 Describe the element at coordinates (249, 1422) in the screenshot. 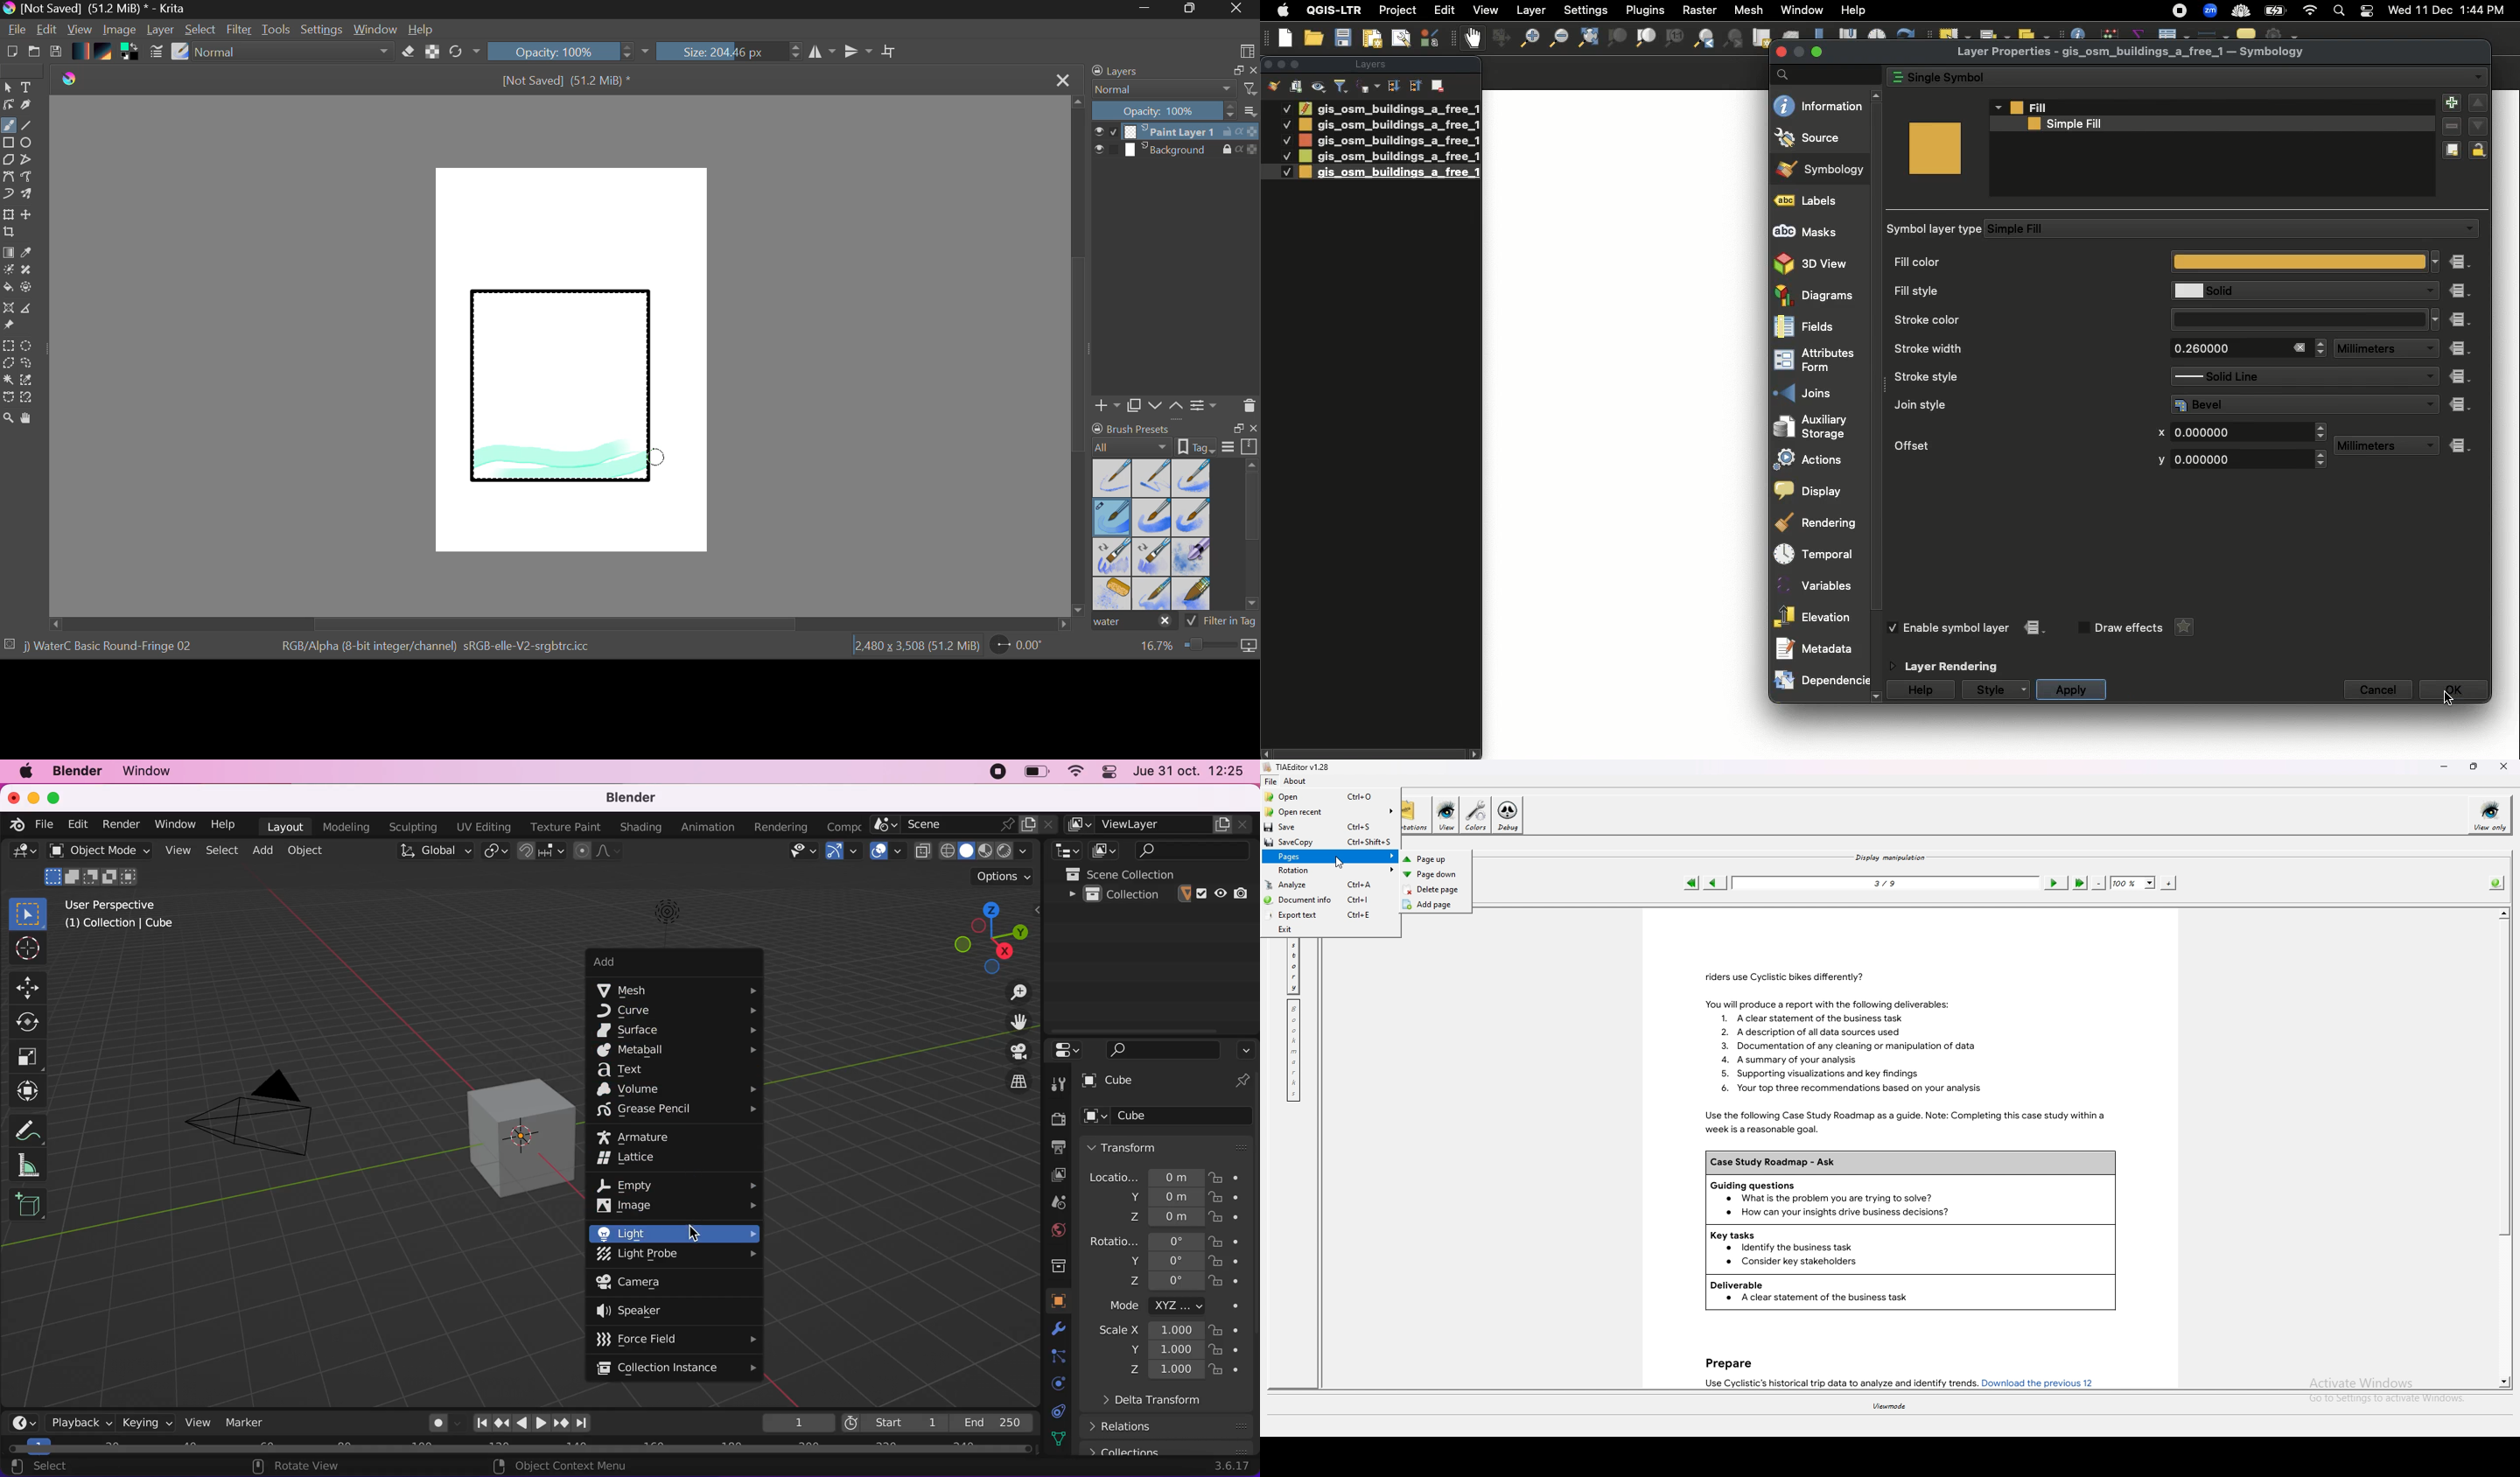

I see `marker` at that location.